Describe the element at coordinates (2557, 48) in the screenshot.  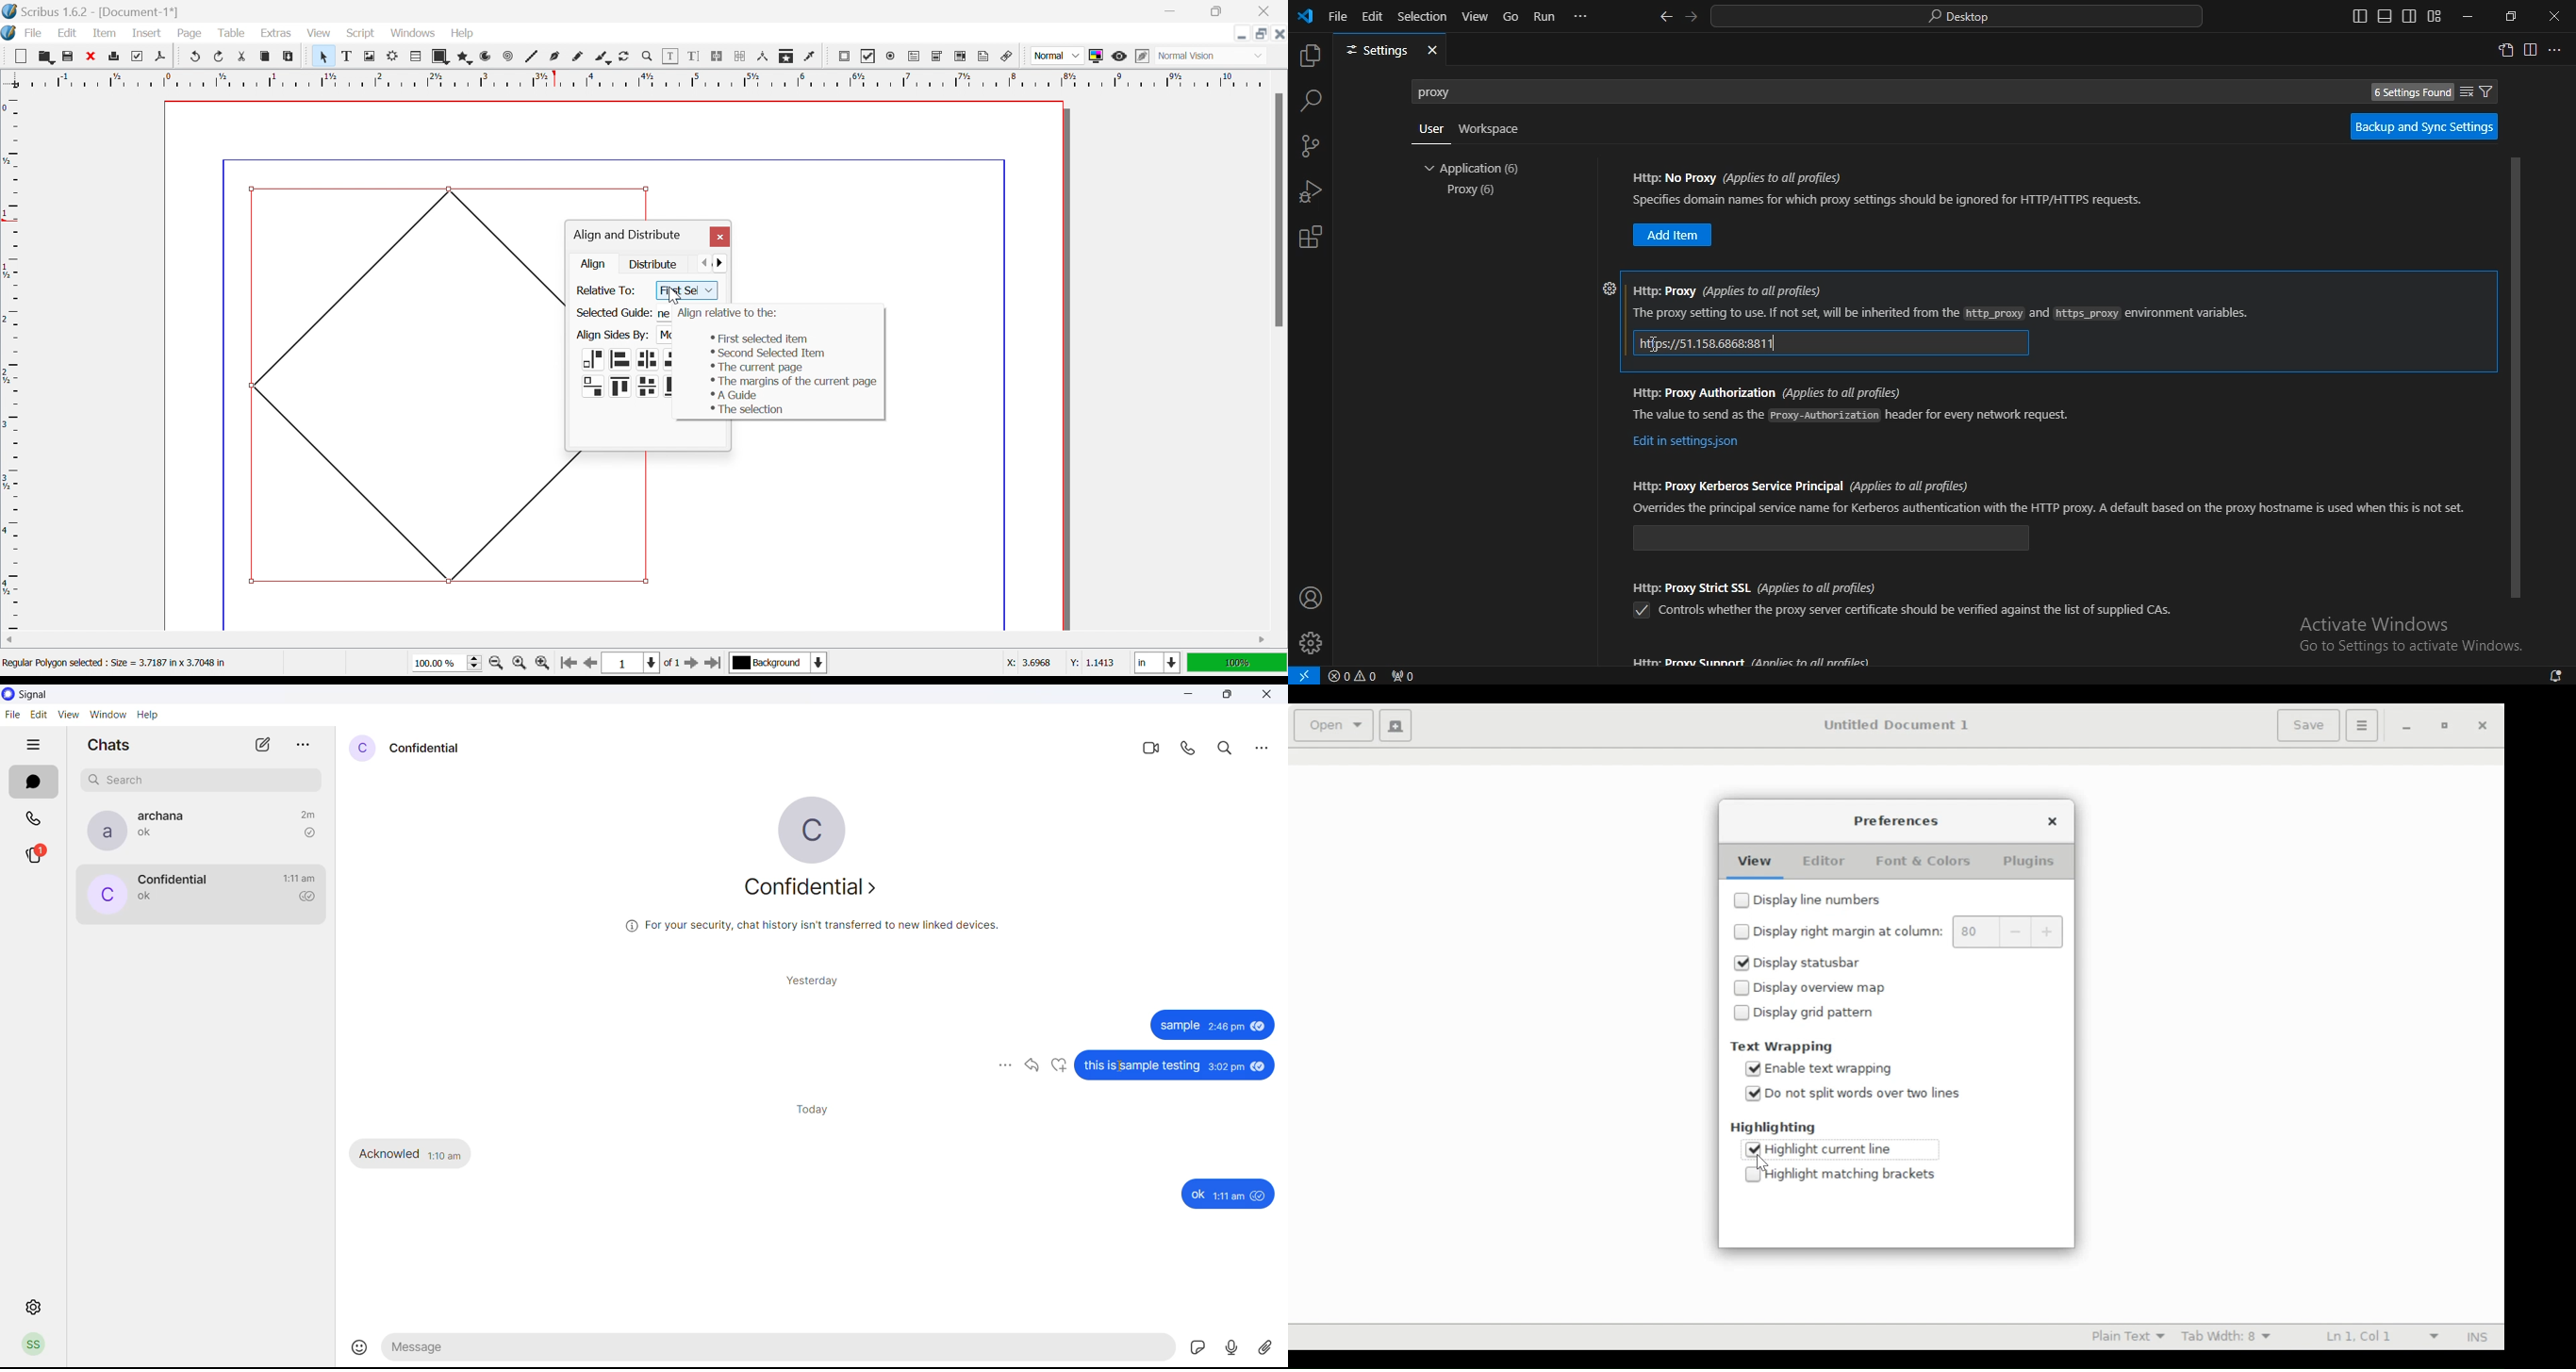
I see `More actions` at that location.